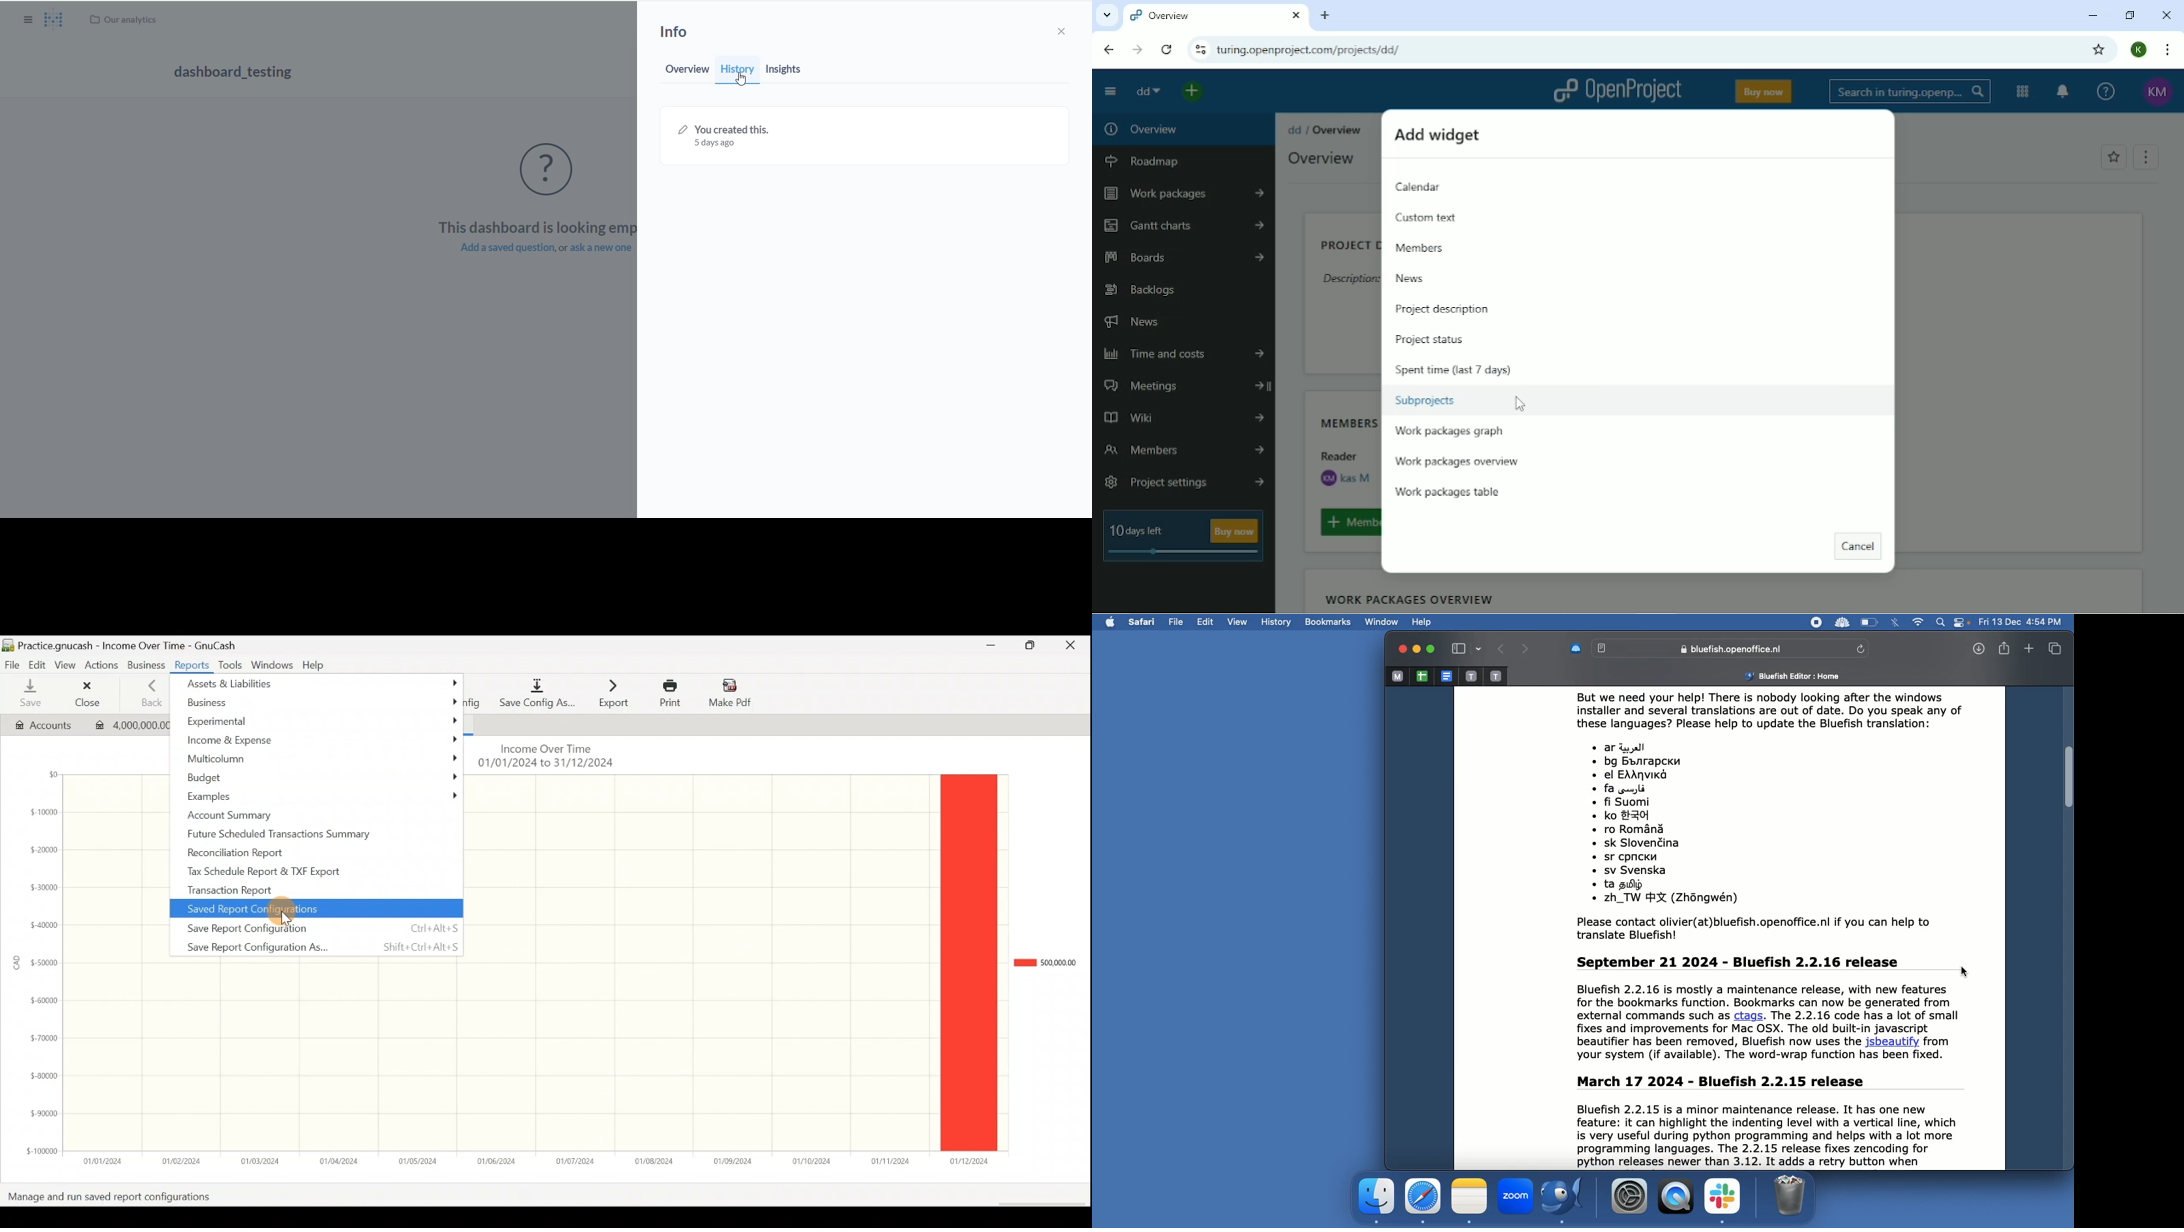 Image resolution: width=2184 pixels, height=1232 pixels. What do you see at coordinates (287, 918) in the screenshot?
I see `Cursor` at bounding box center [287, 918].